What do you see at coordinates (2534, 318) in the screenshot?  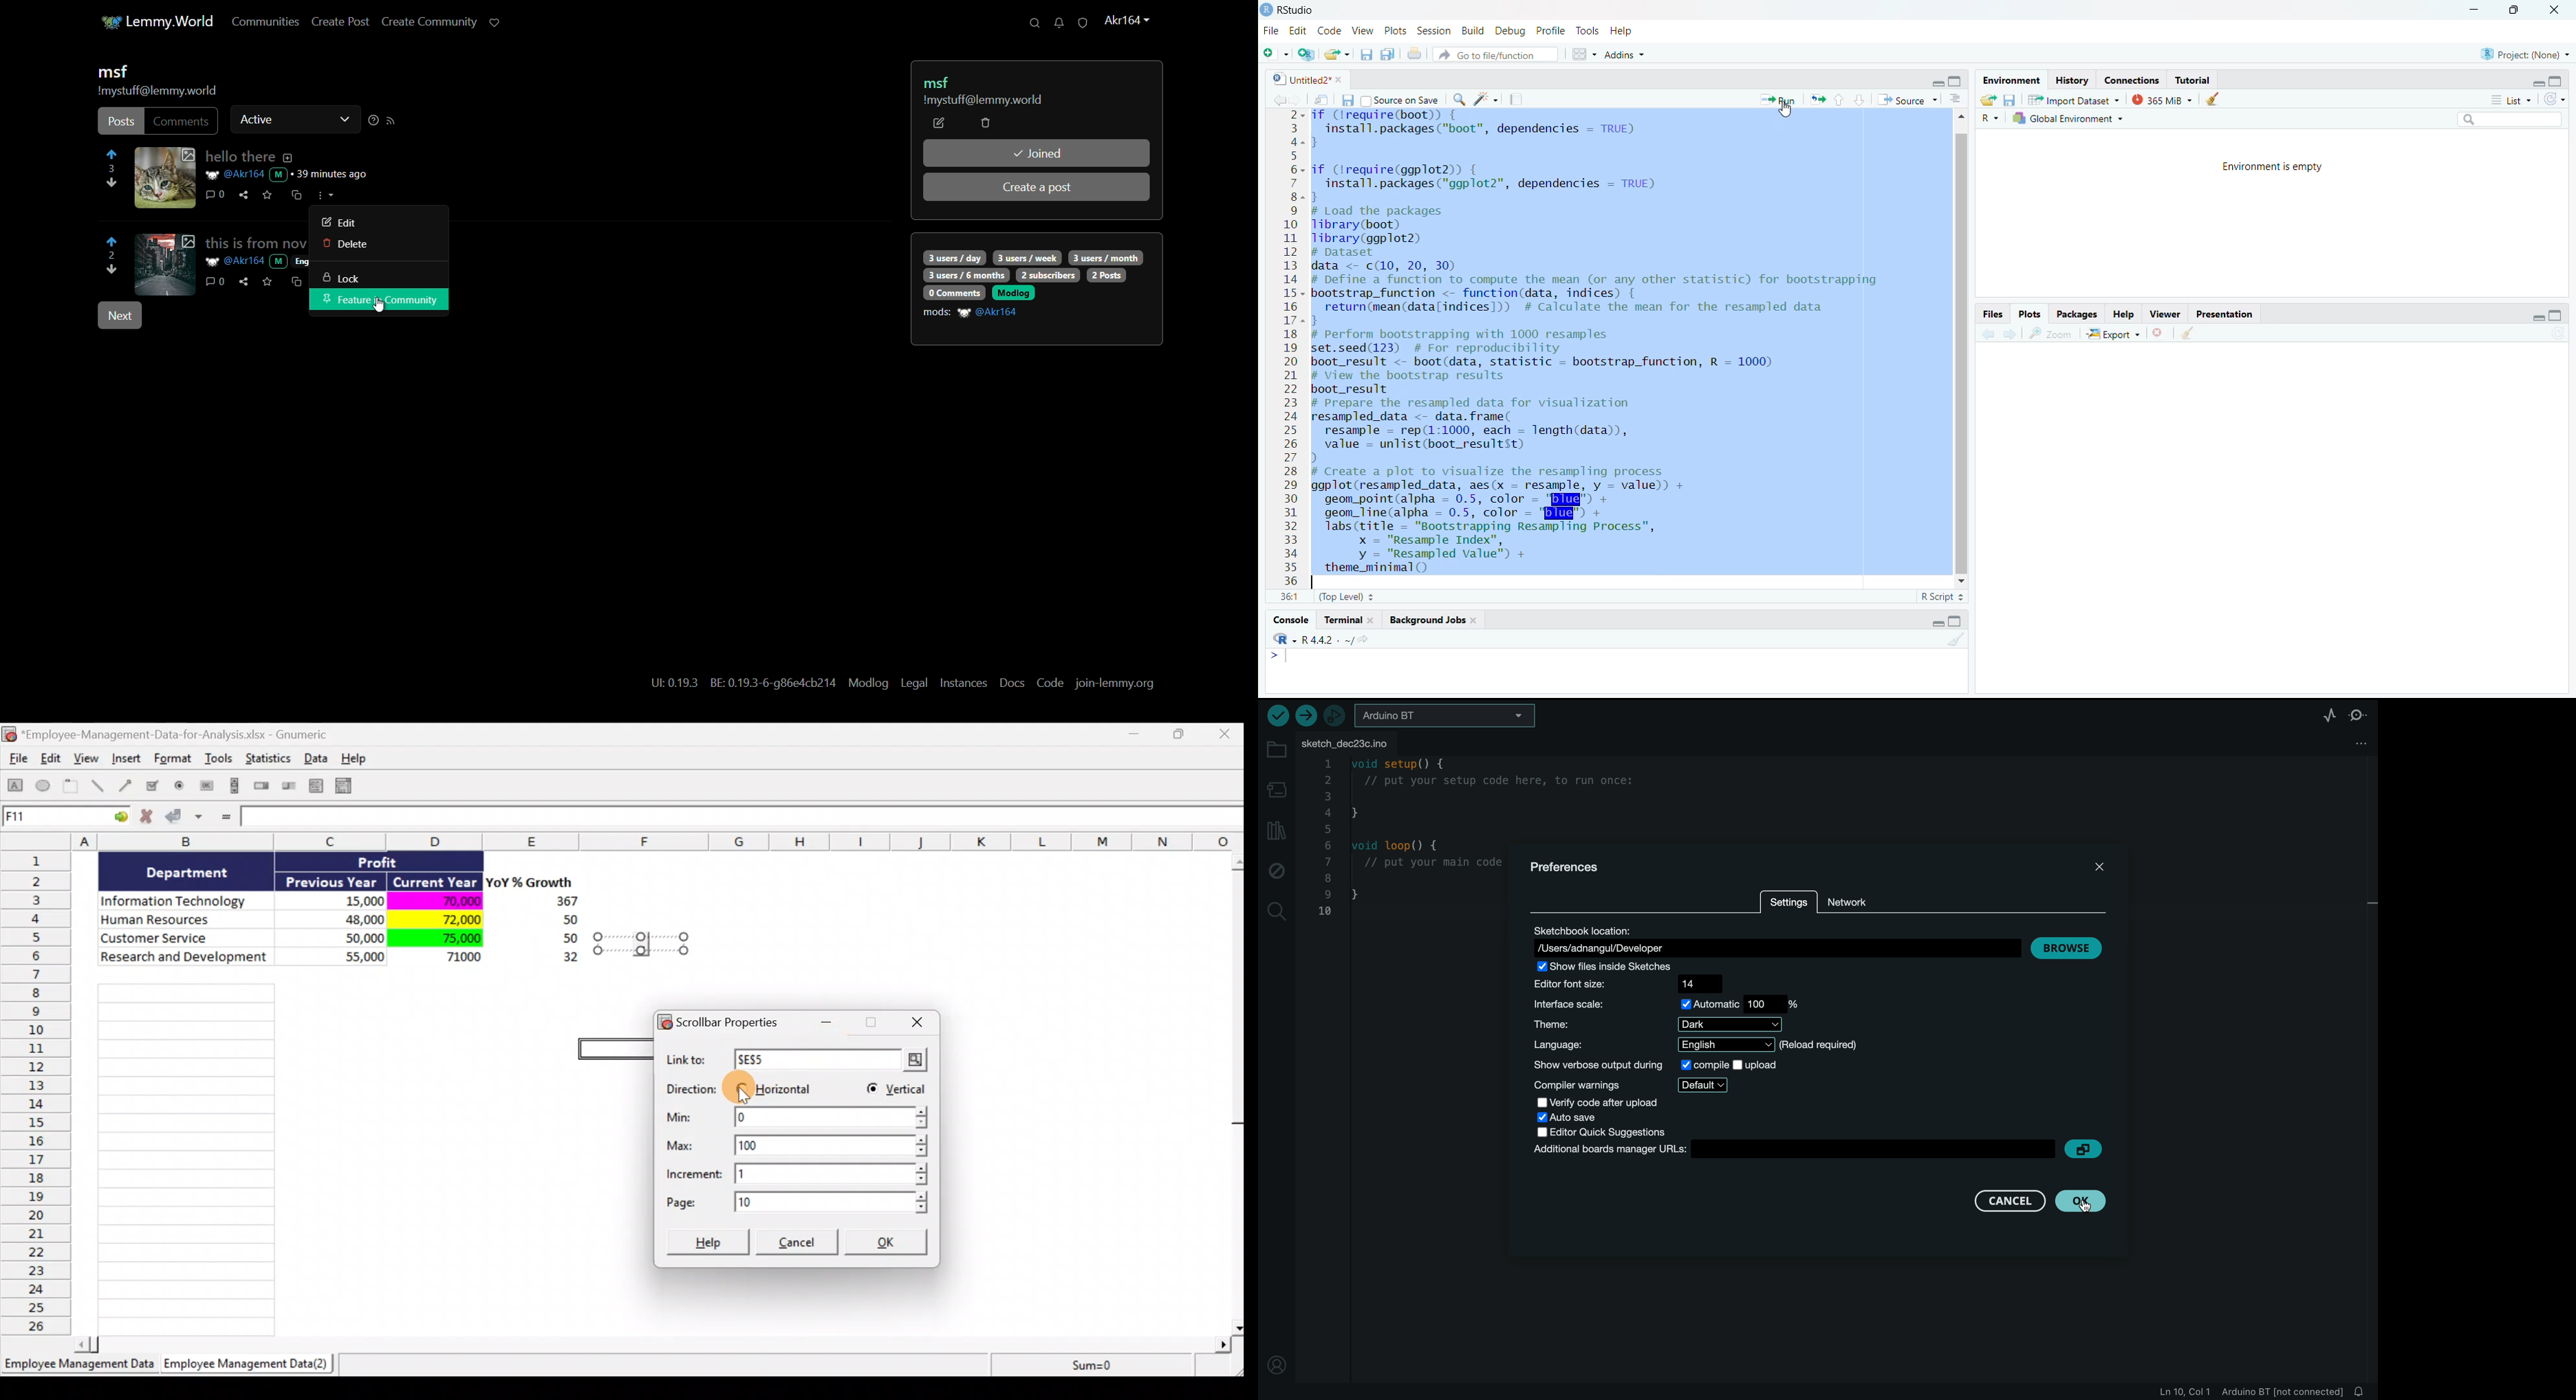 I see `hide r script` at bounding box center [2534, 318].